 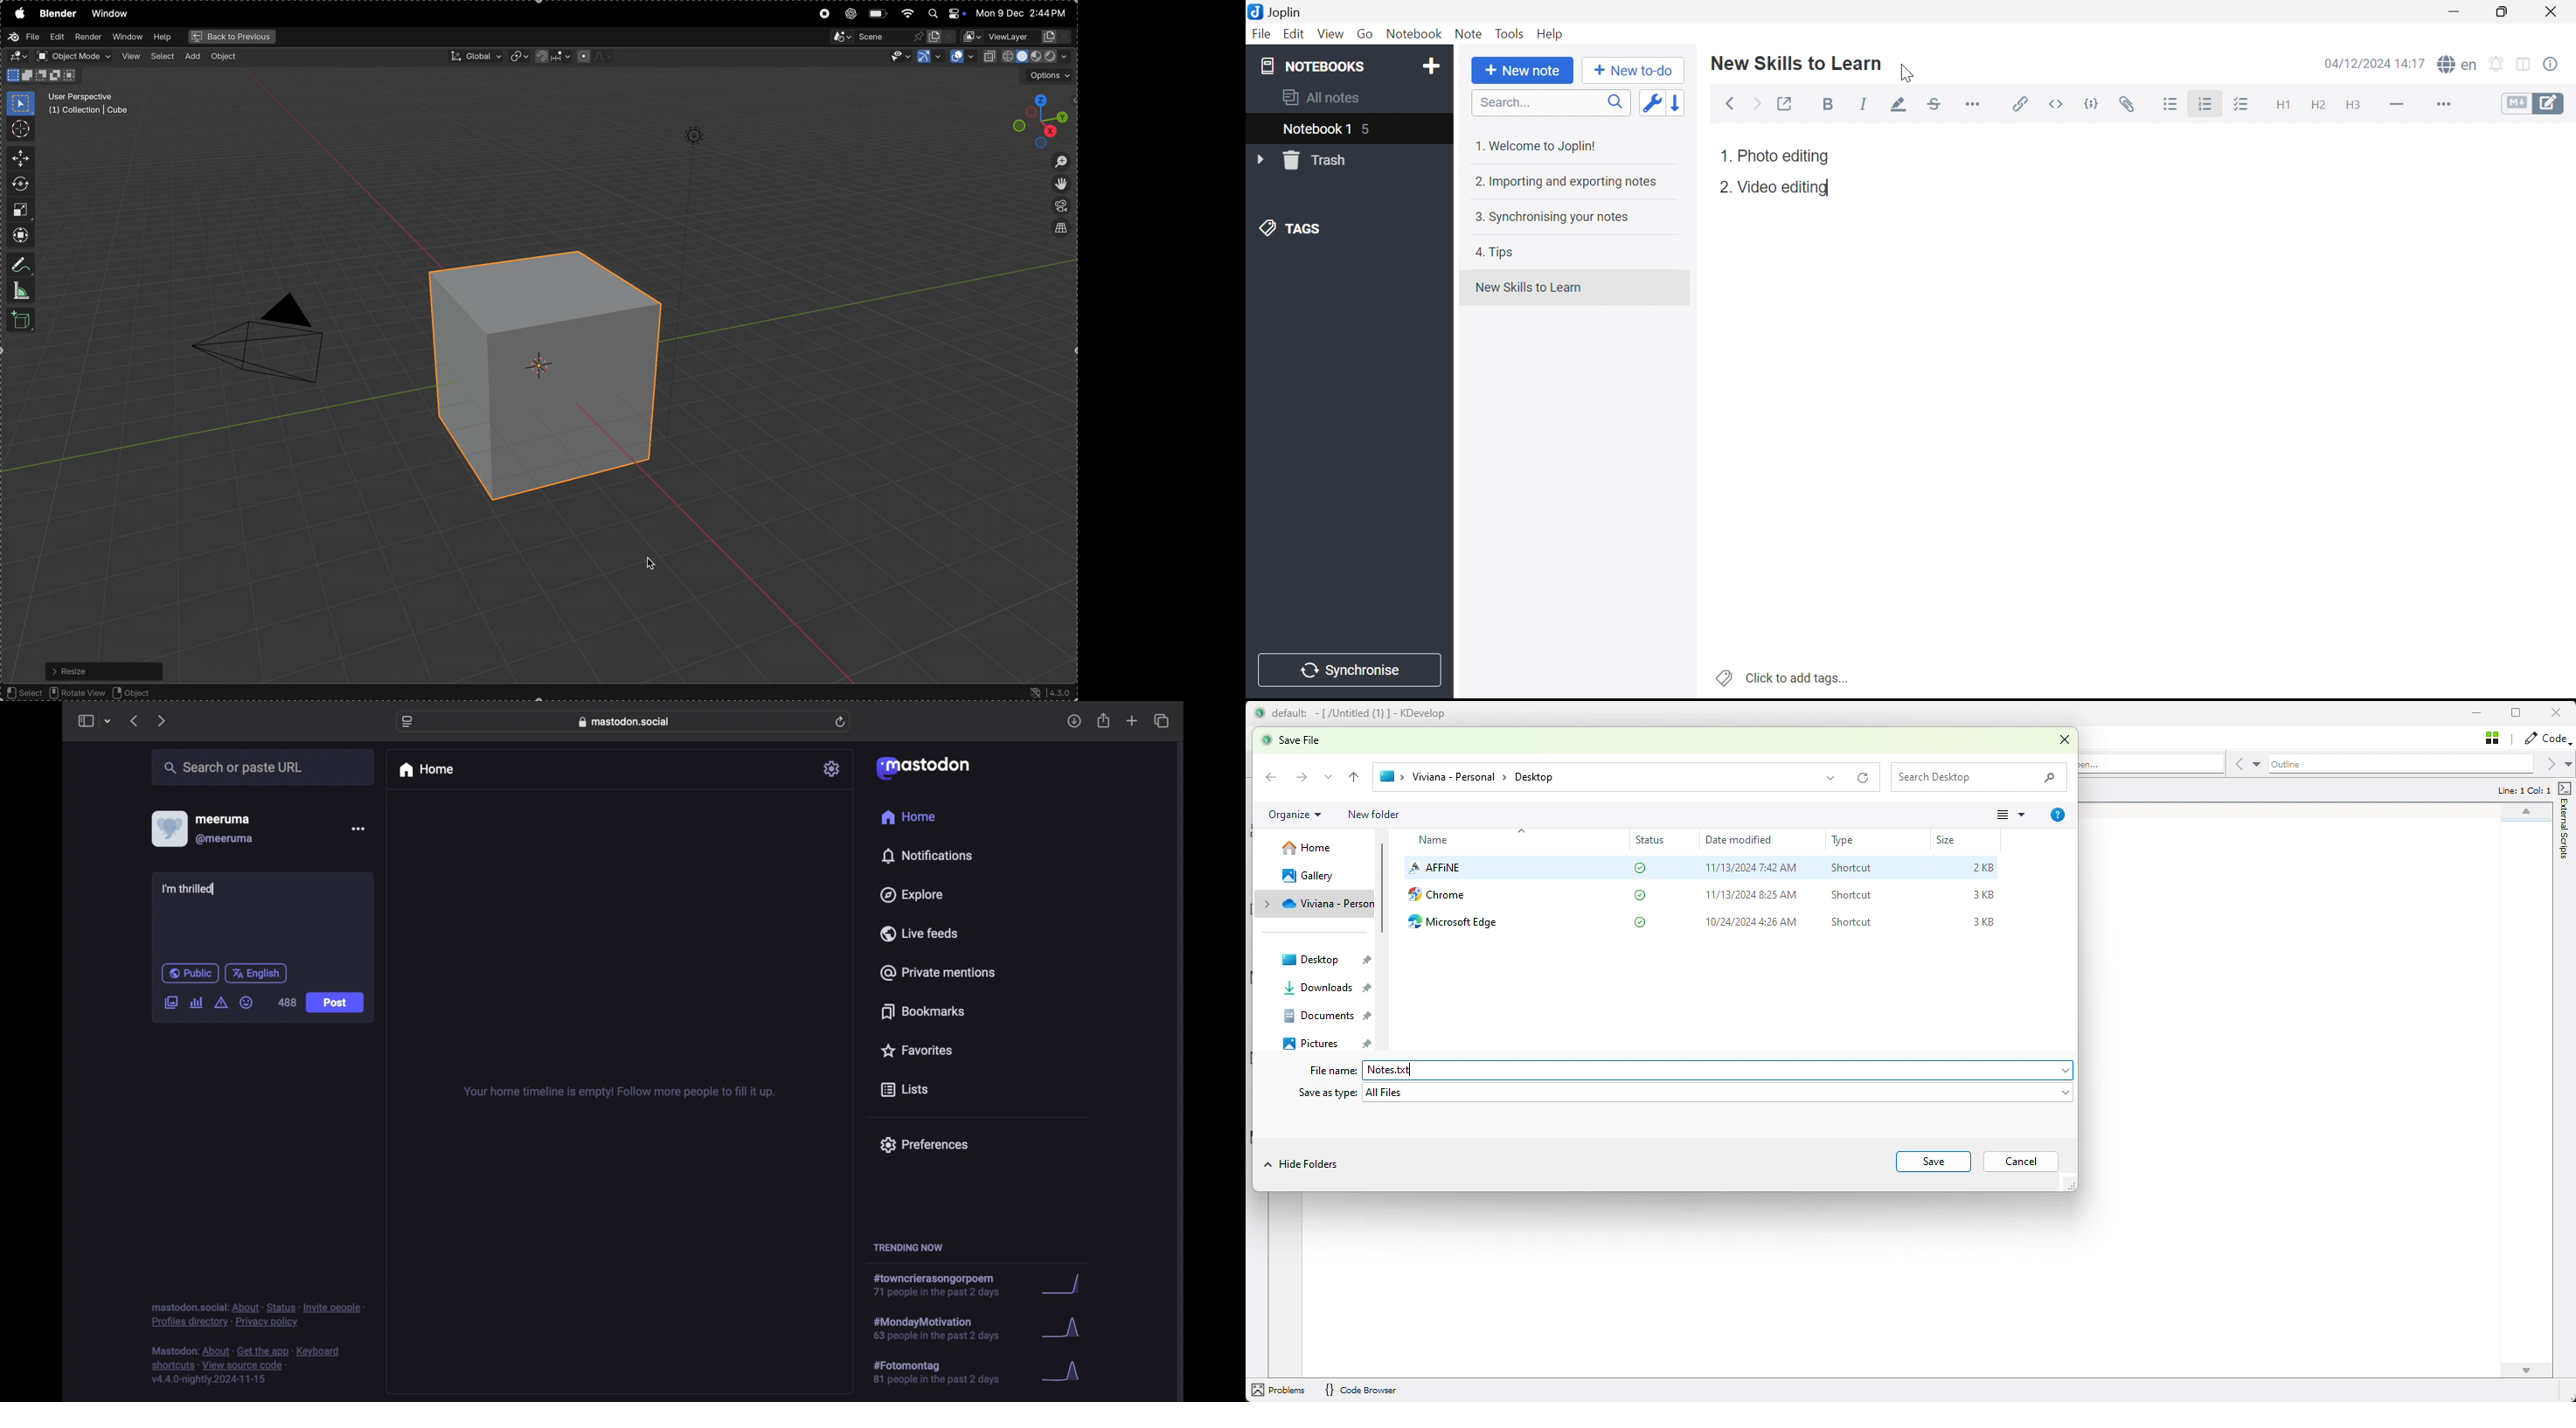 What do you see at coordinates (2398, 103) in the screenshot?
I see `Horizontal line` at bounding box center [2398, 103].